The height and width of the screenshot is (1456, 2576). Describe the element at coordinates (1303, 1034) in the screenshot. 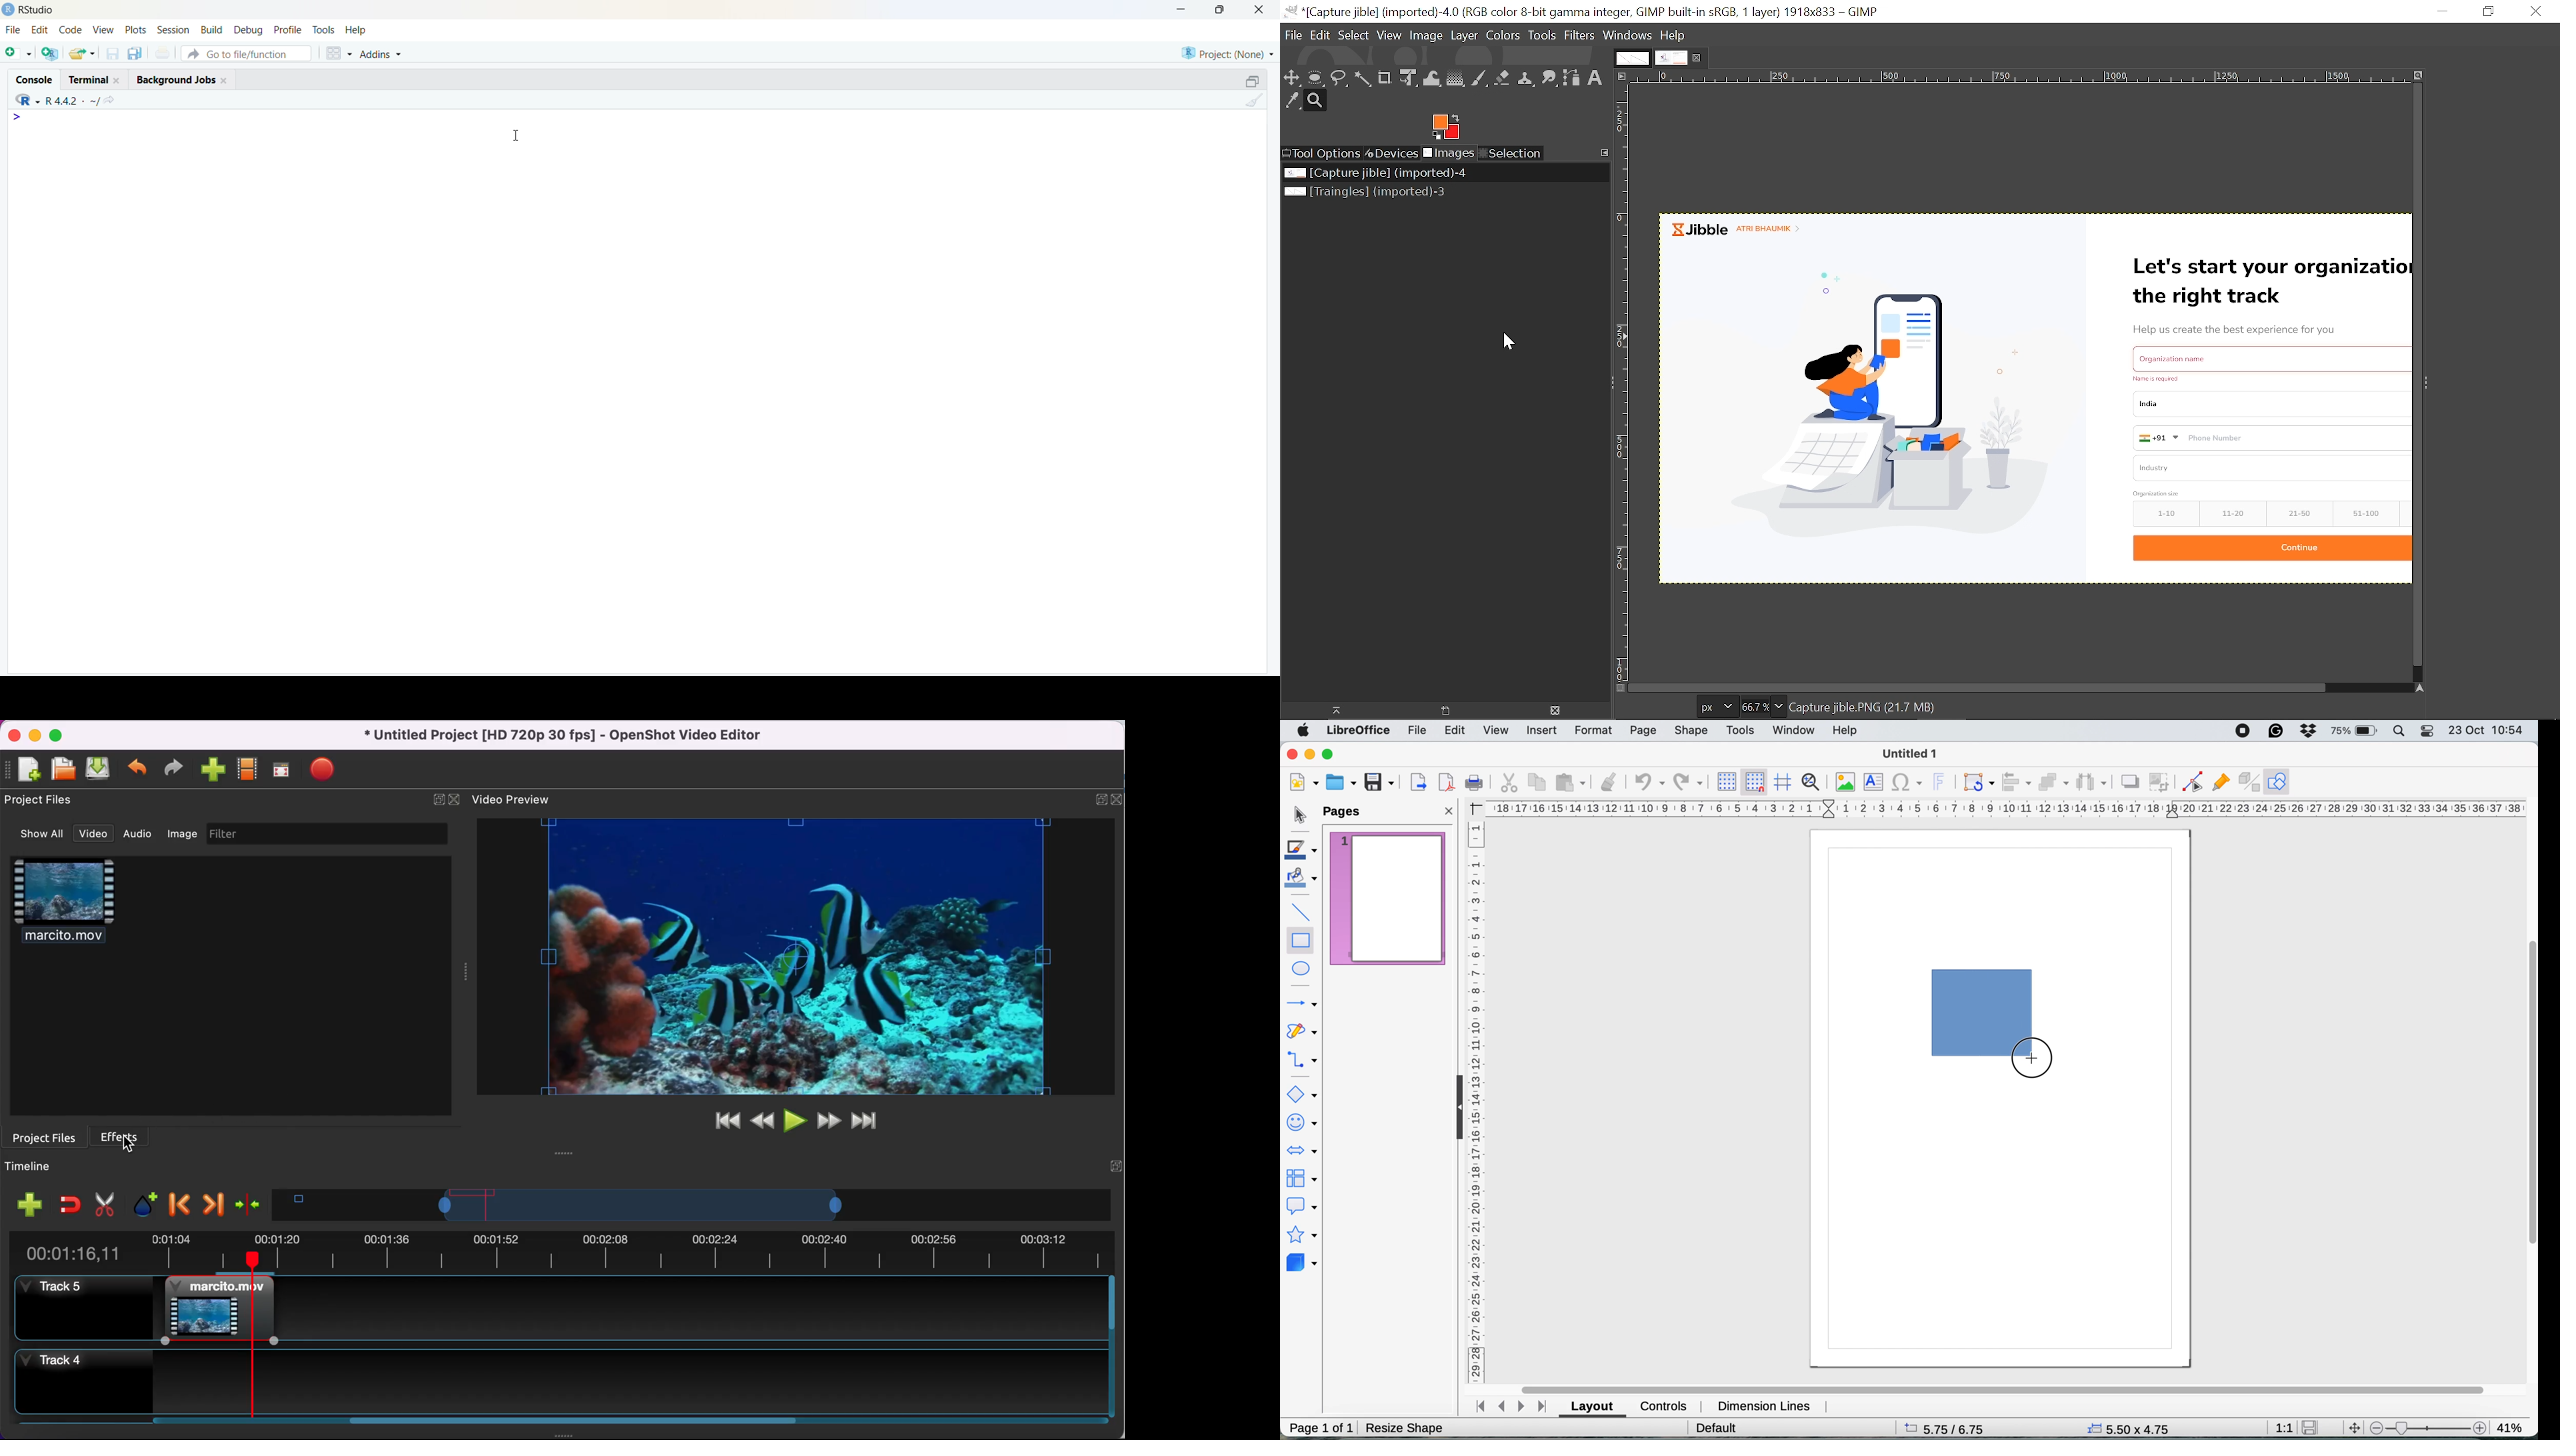

I see `curves and polygons` at that location.